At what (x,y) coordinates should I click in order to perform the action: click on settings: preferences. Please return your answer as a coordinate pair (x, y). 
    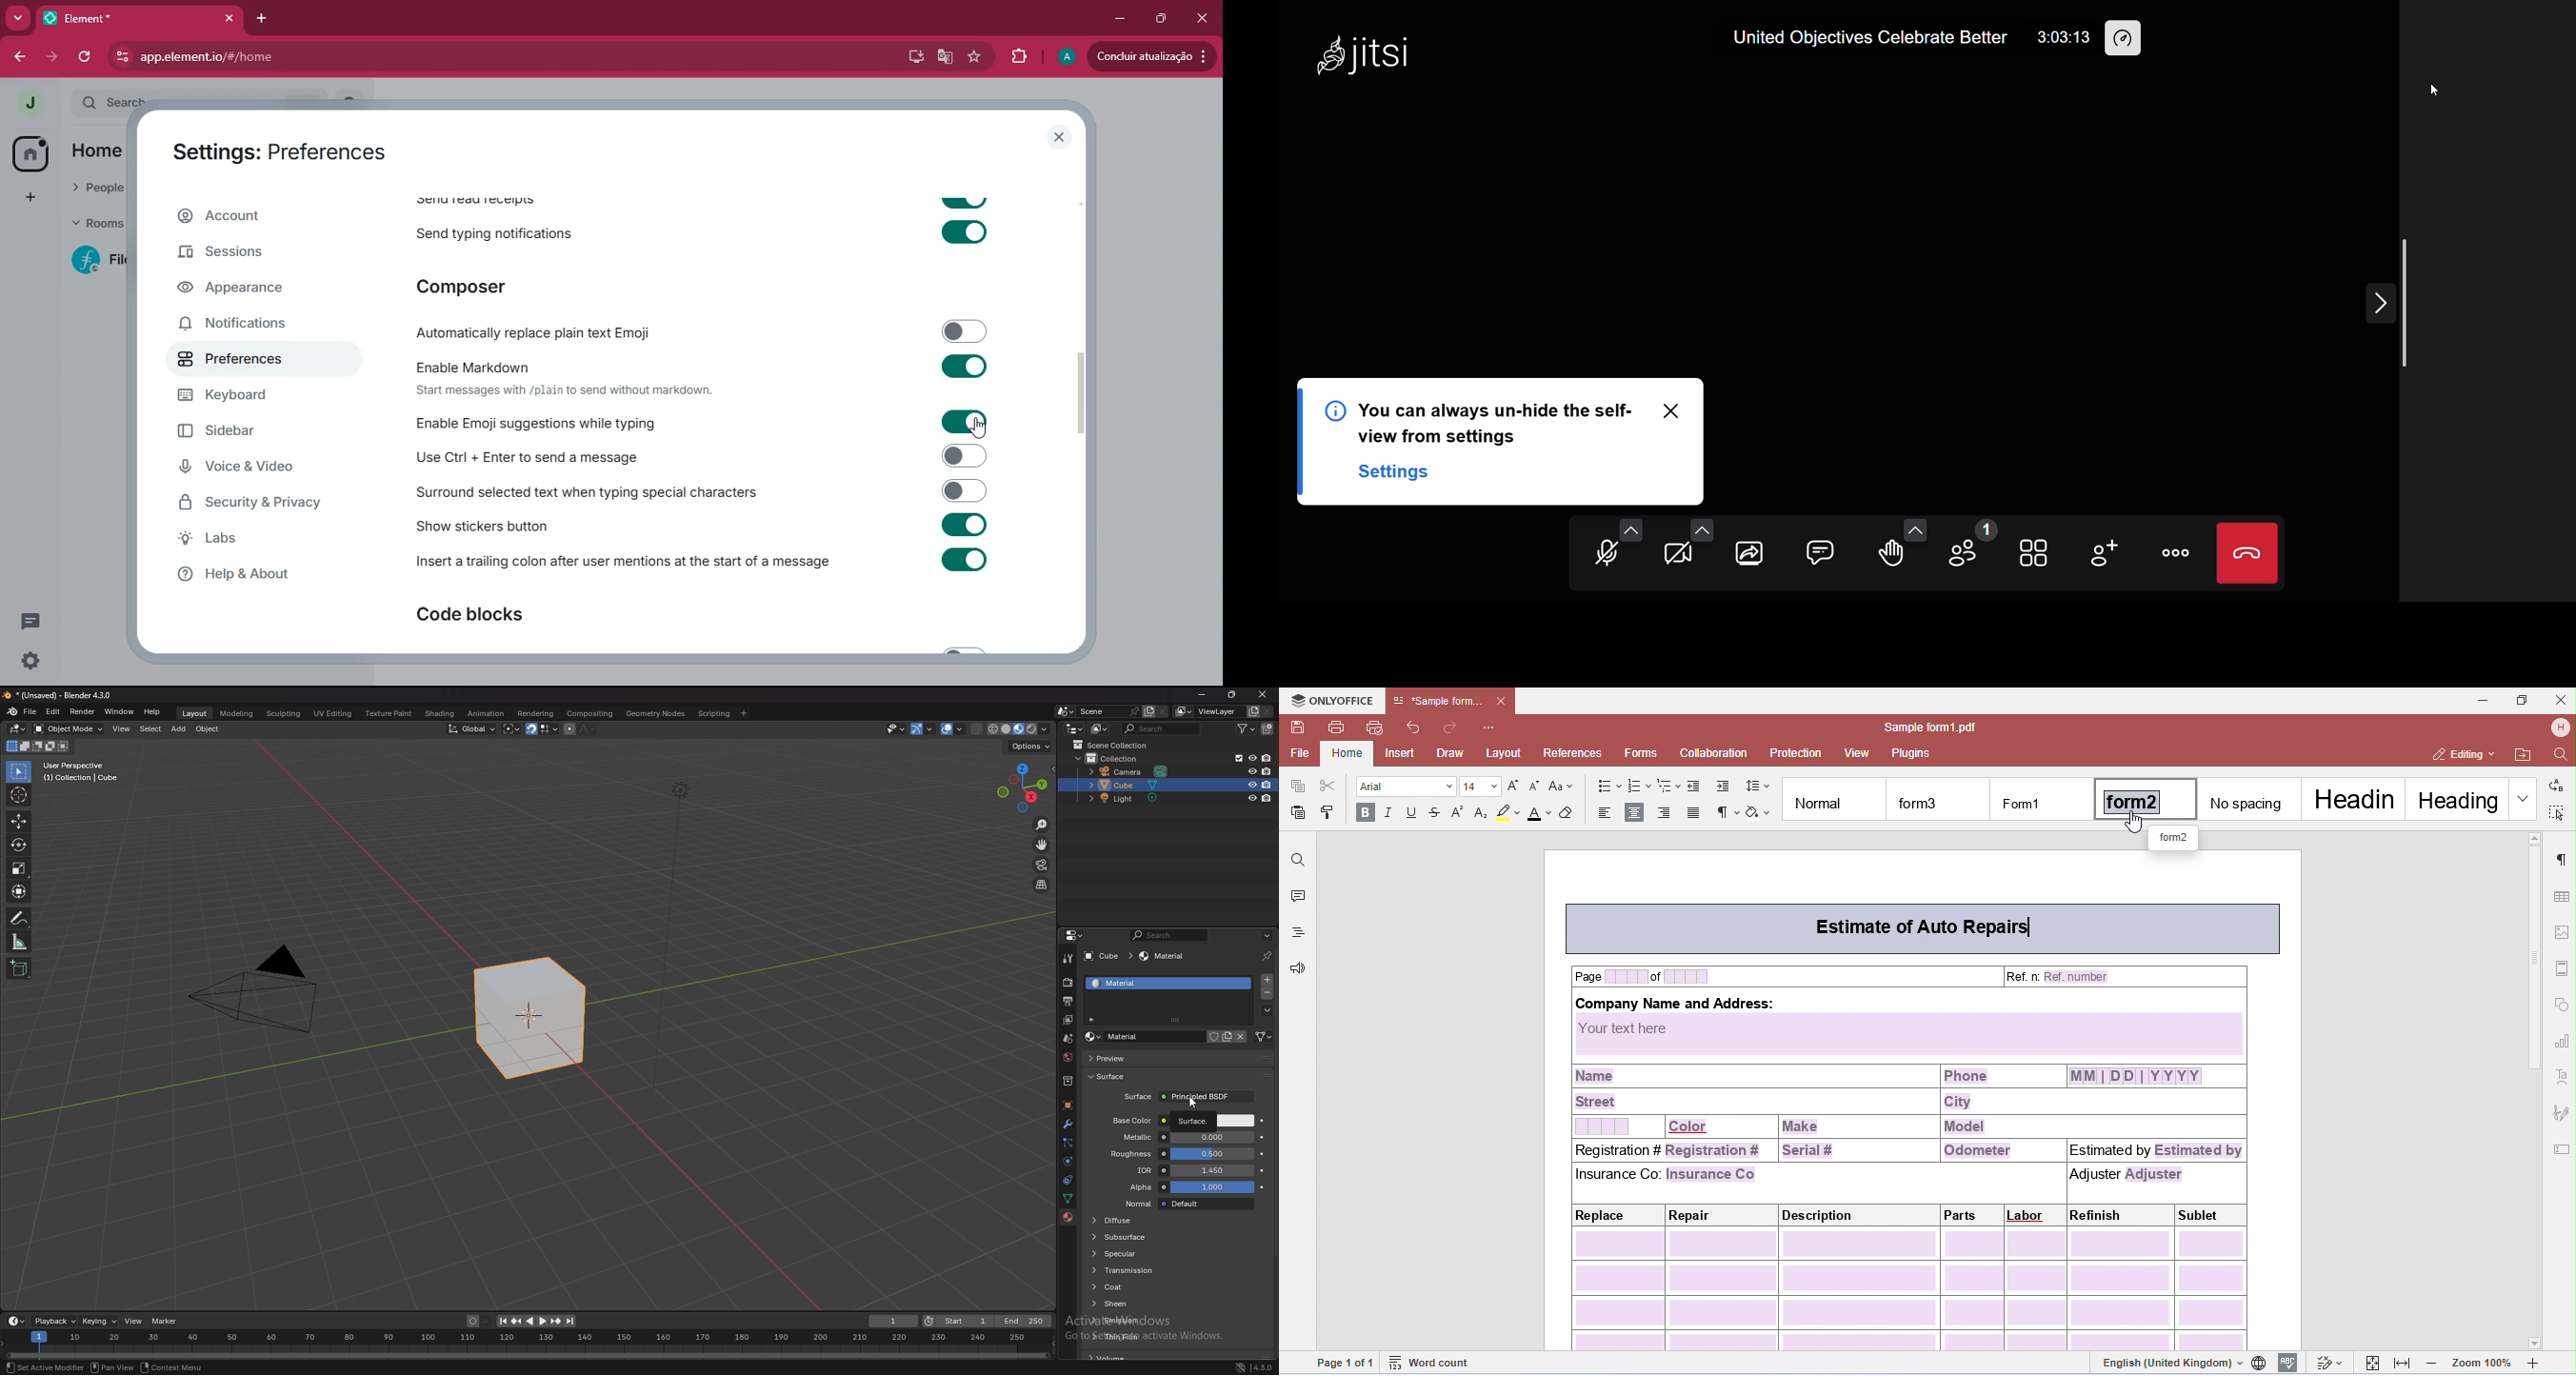
    Looking at the image, I should click on (285, 153).